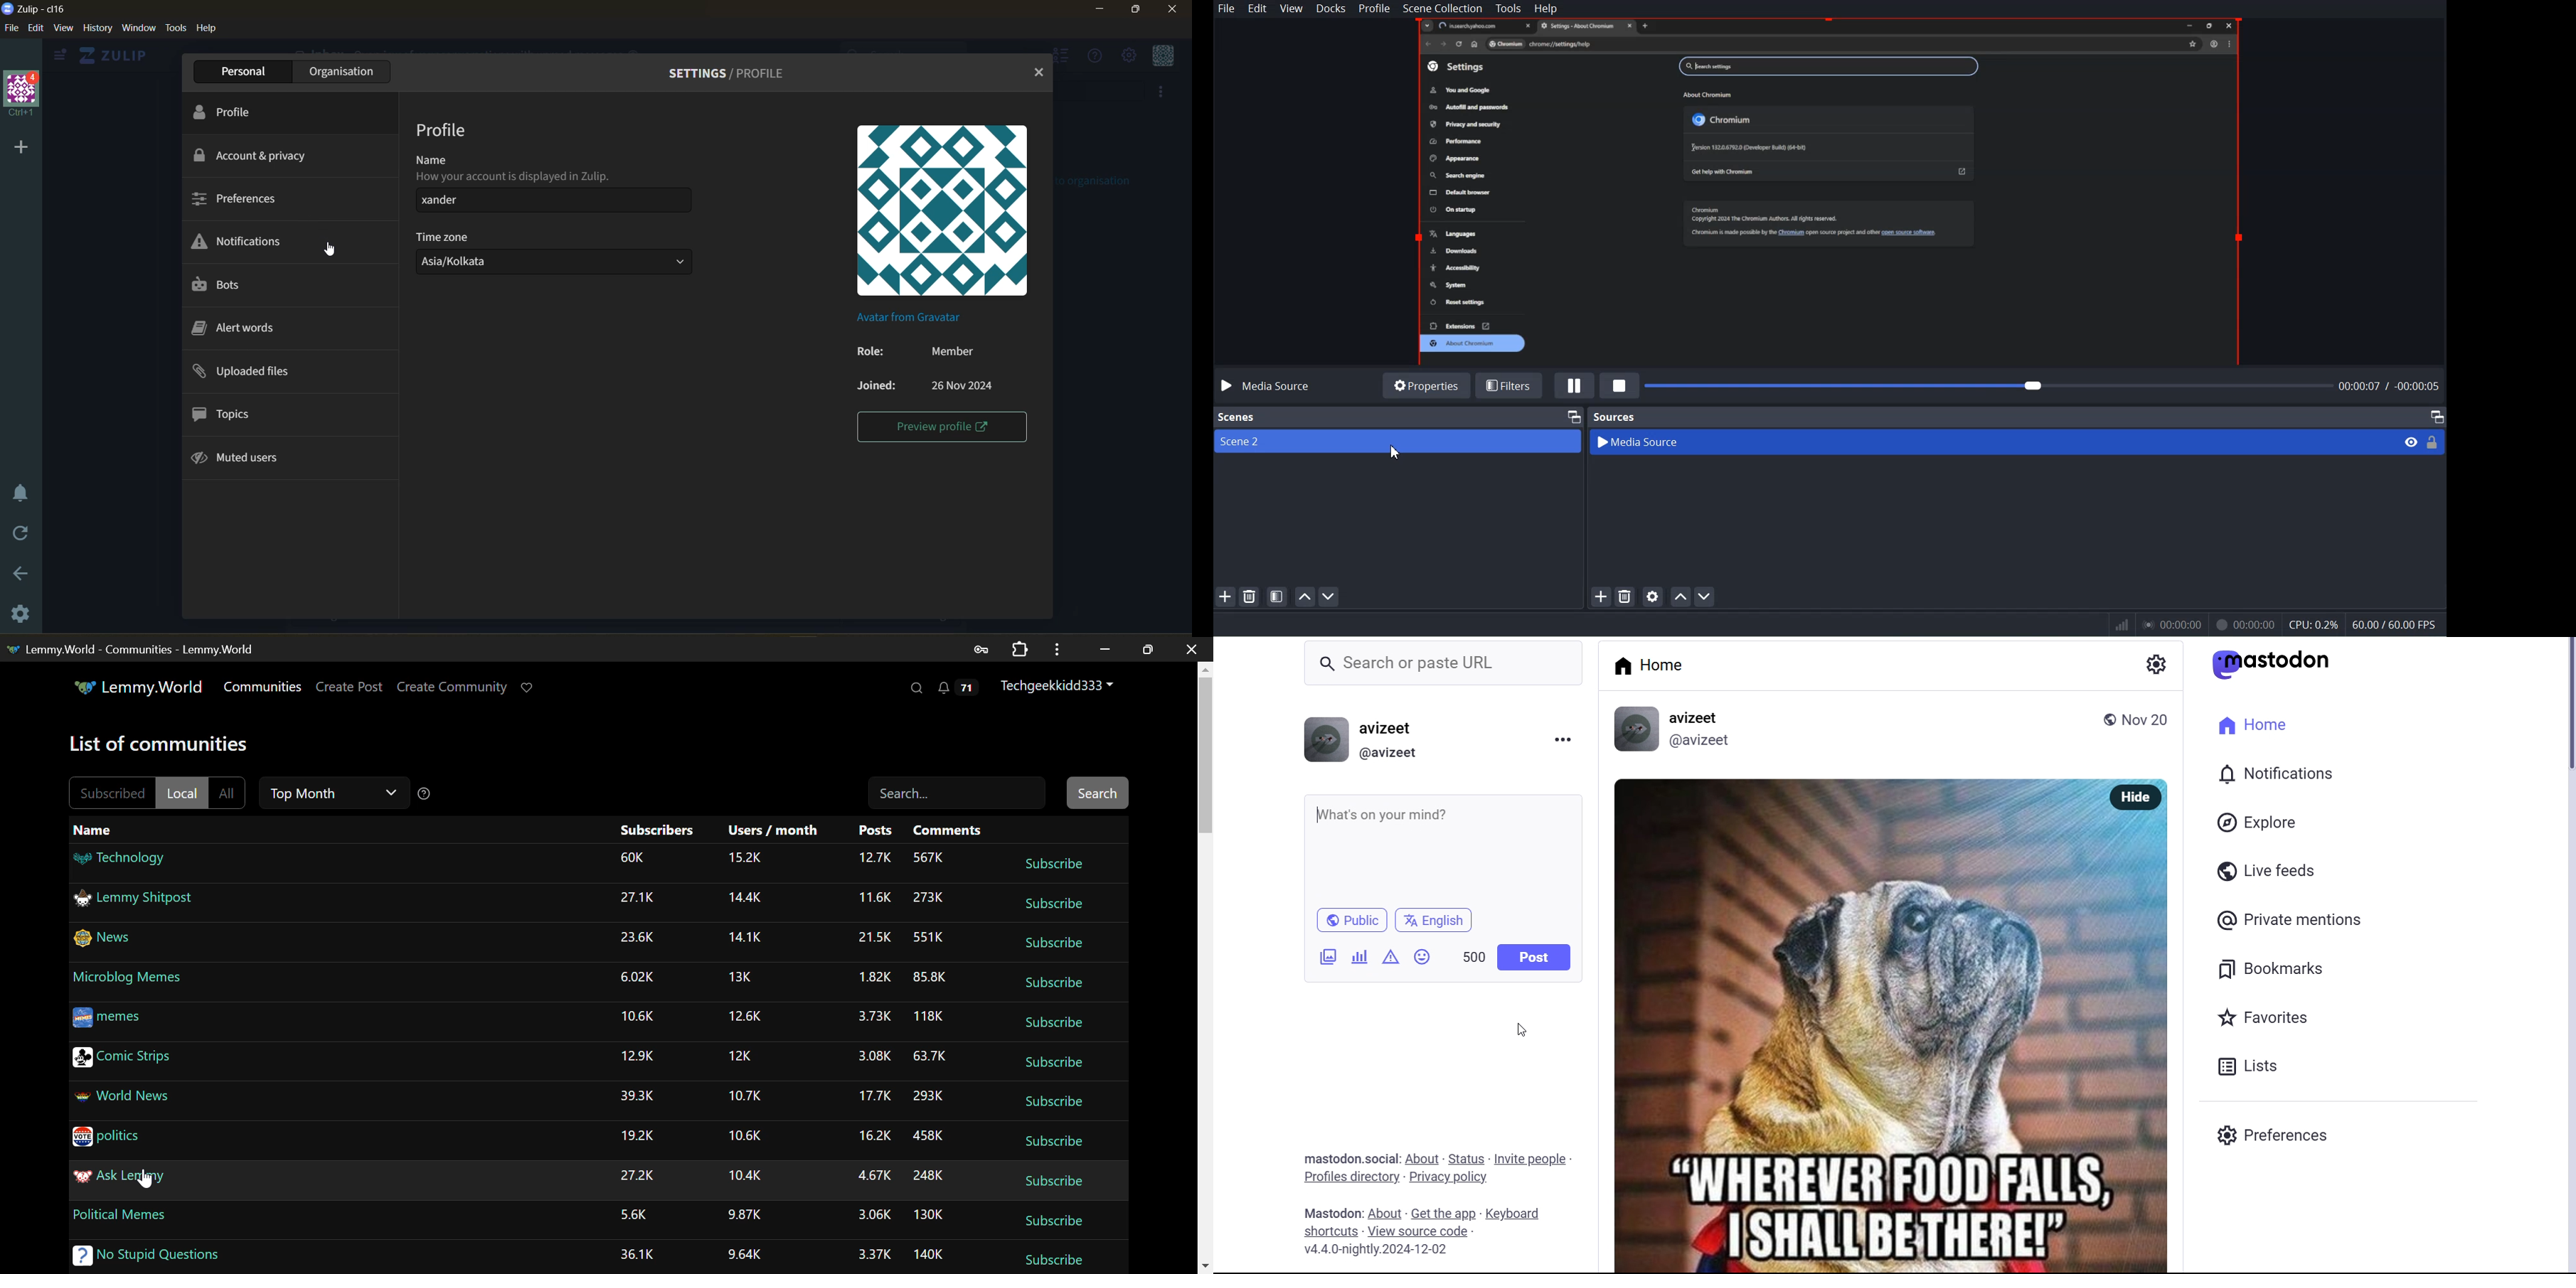  I want to click on view source code, so click(1418, 1232).